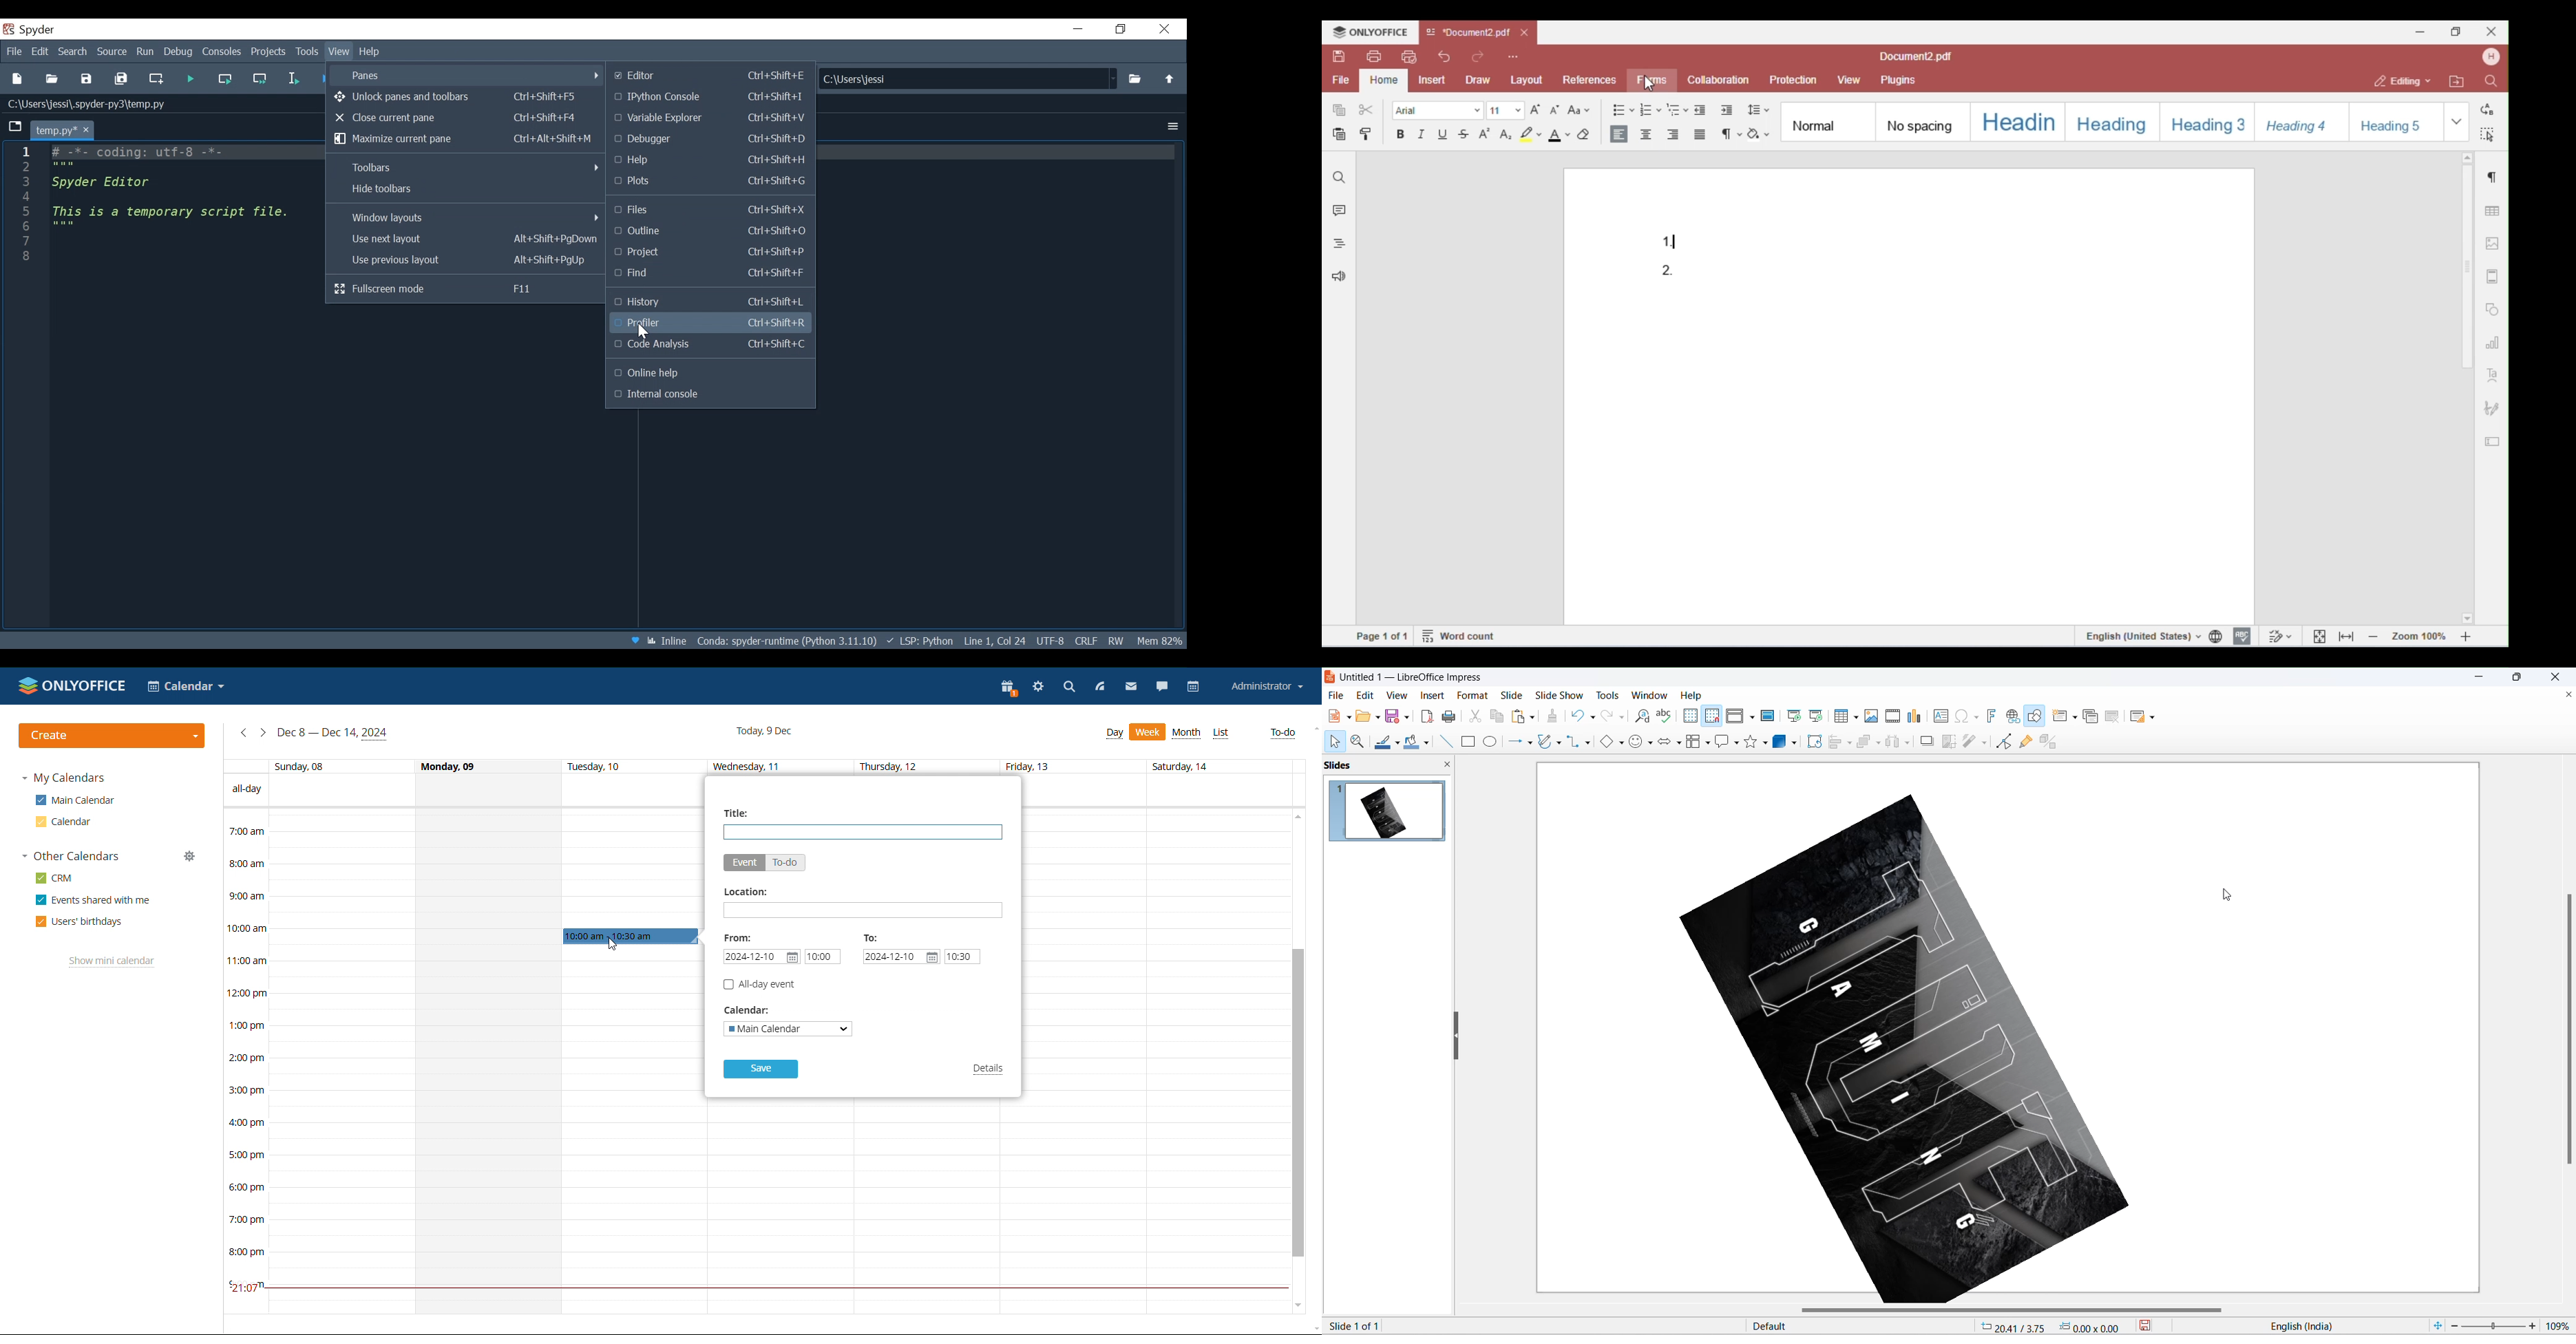  What do you see at coordinates (2015, 1311) in the screenshot?
I see `horizontal scroll bar` at bounding box center [2015, 1311].